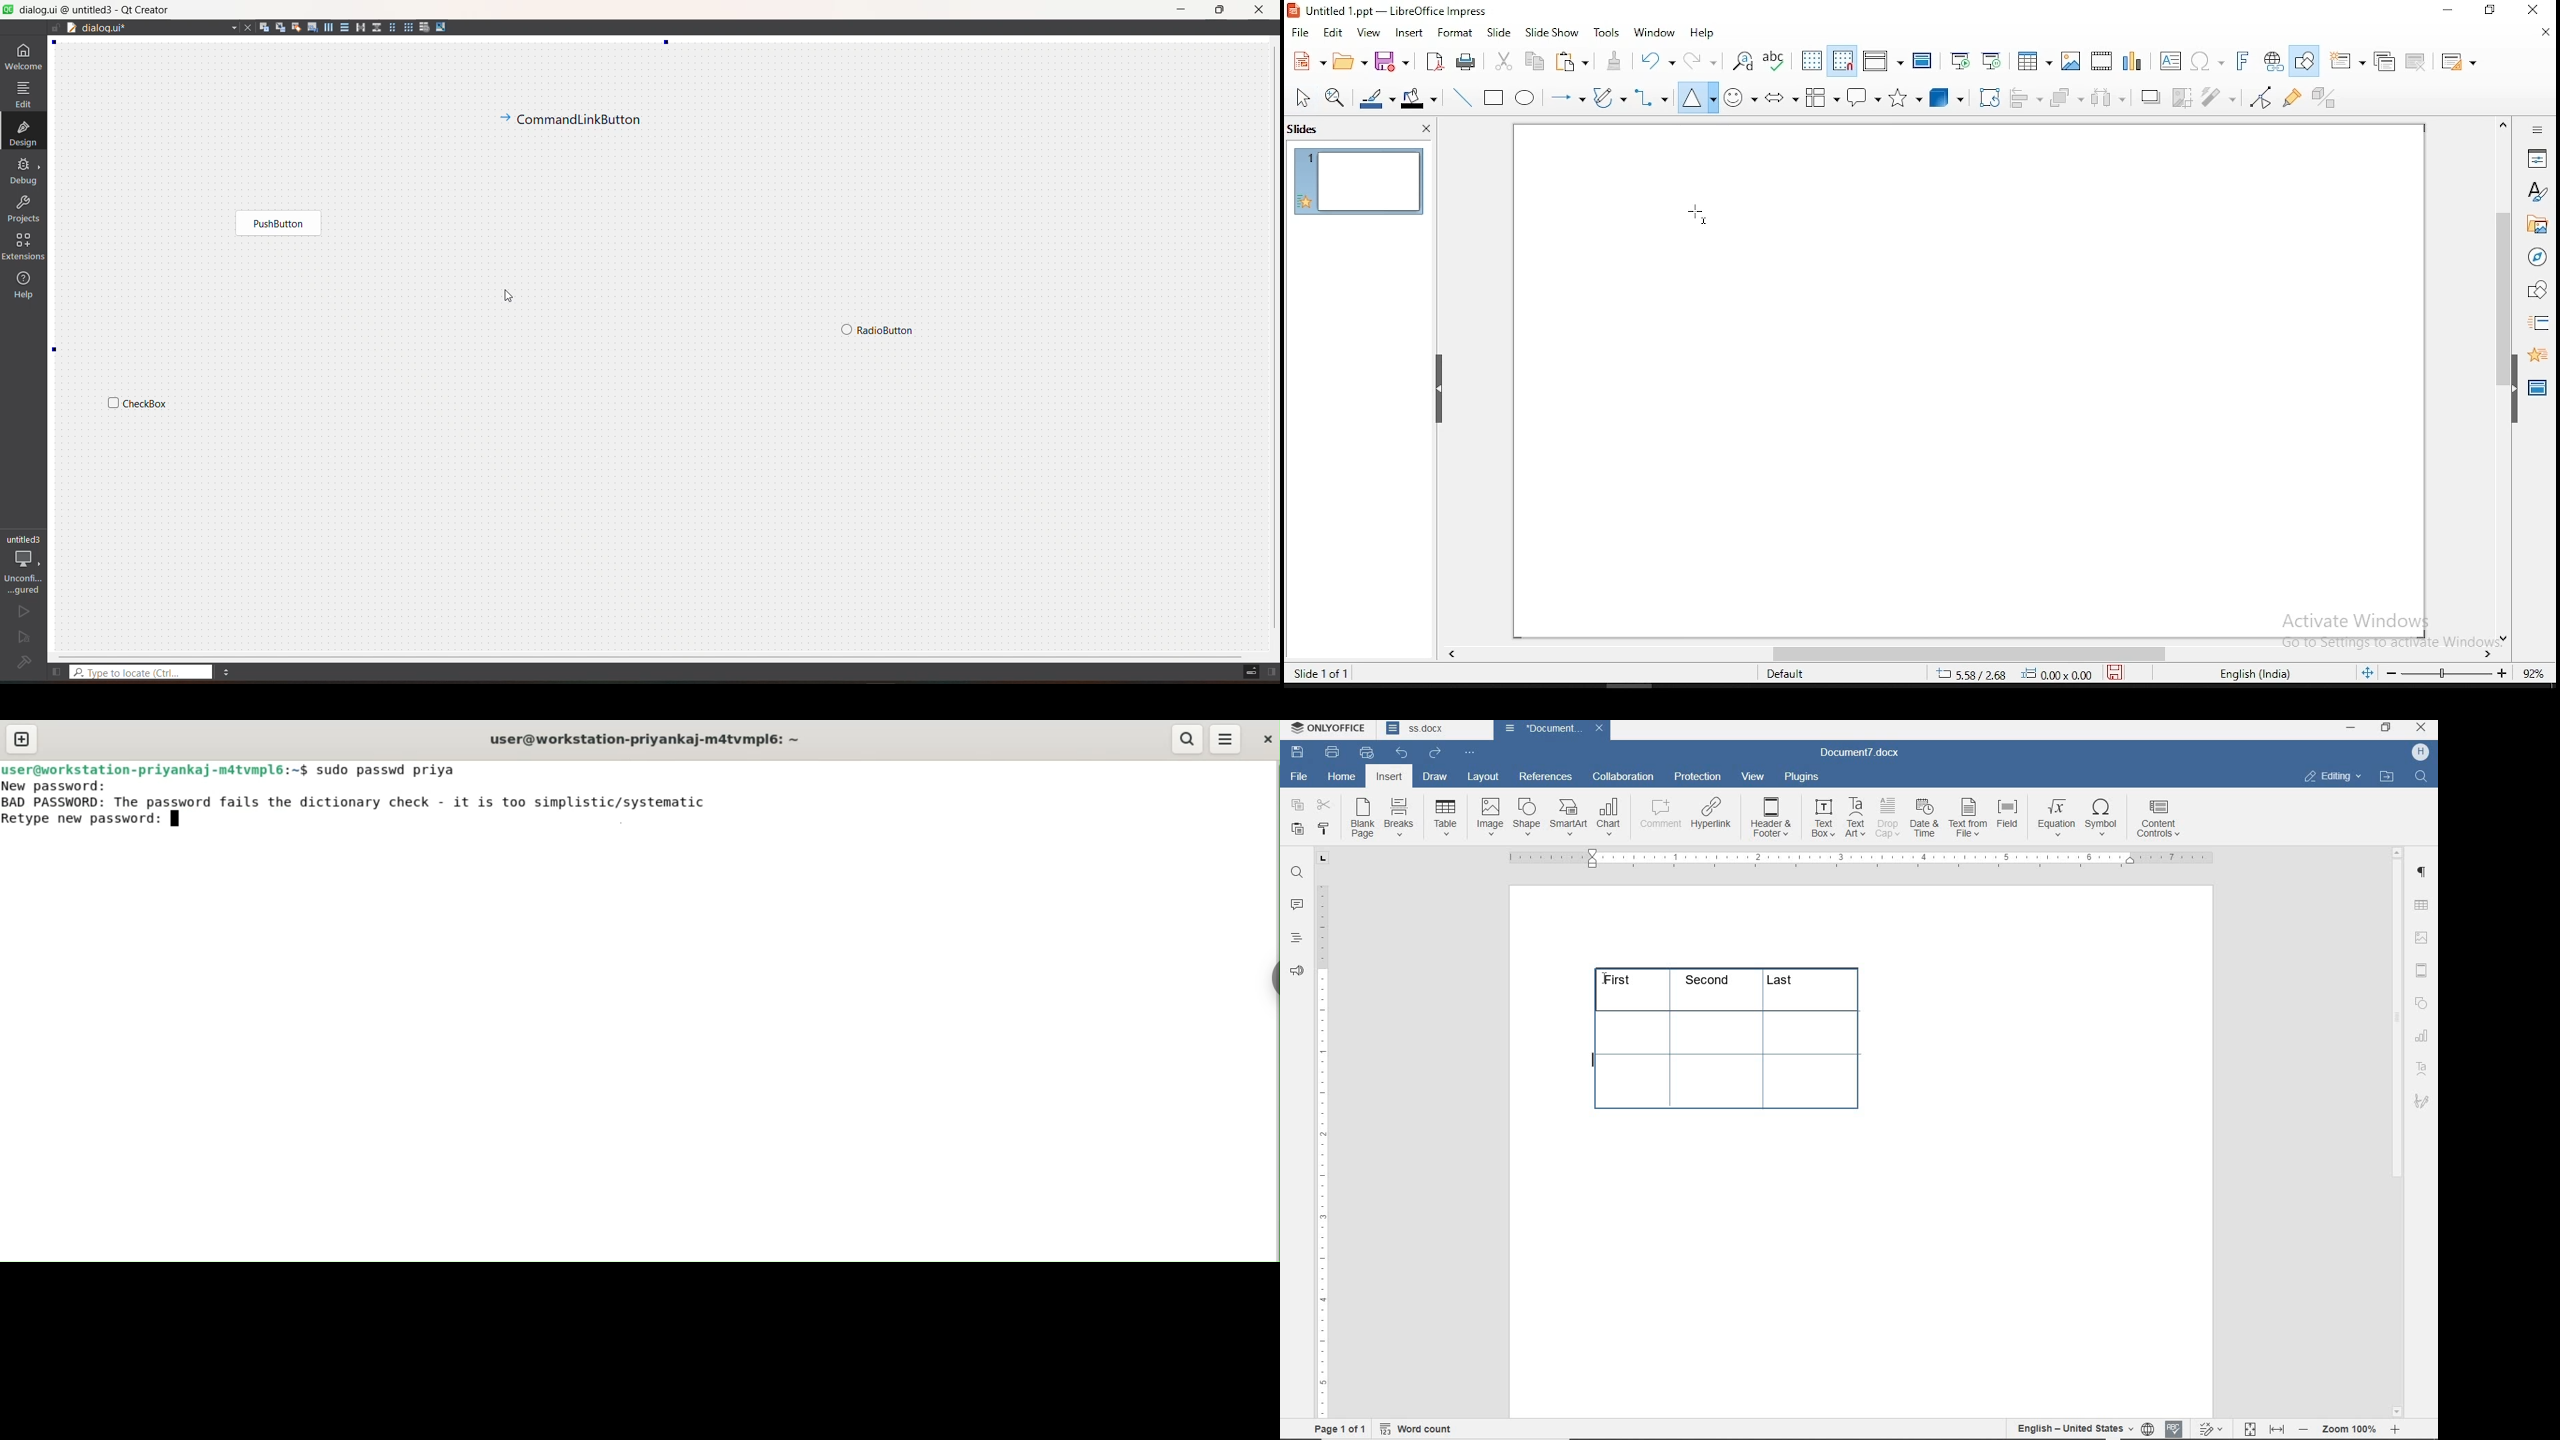  I want to click on Default, so click(1794, 674).